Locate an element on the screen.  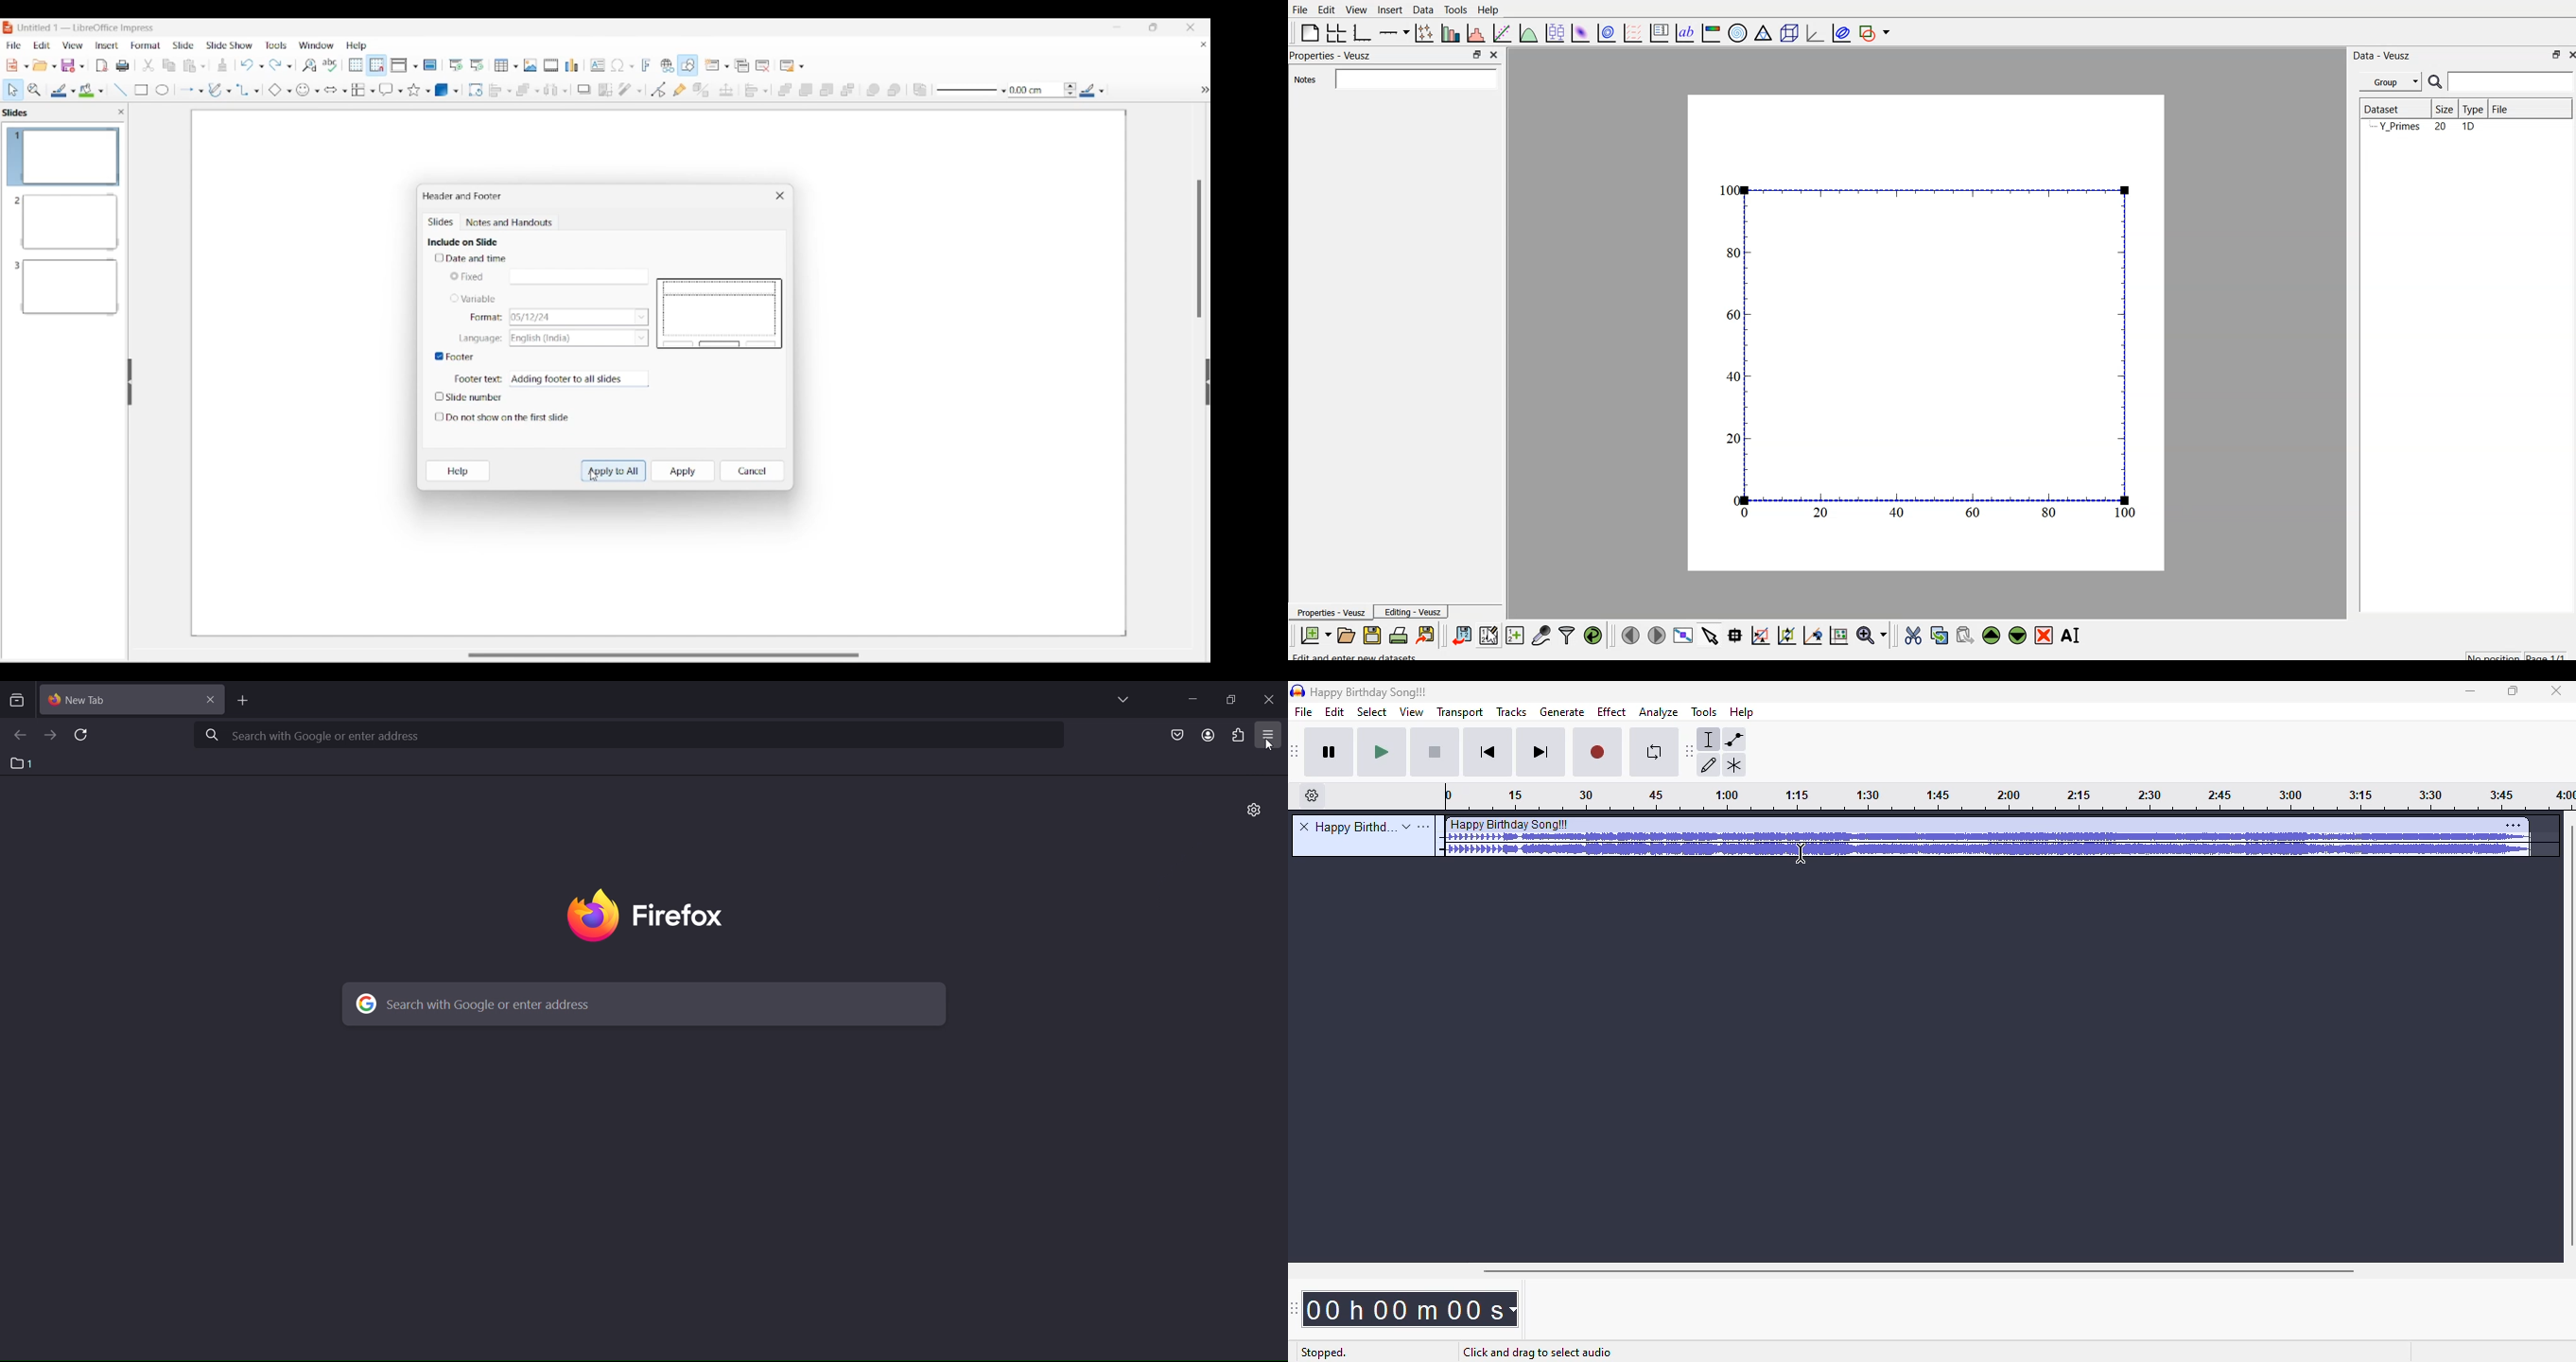
Type is located at coordinates (2472, 108).